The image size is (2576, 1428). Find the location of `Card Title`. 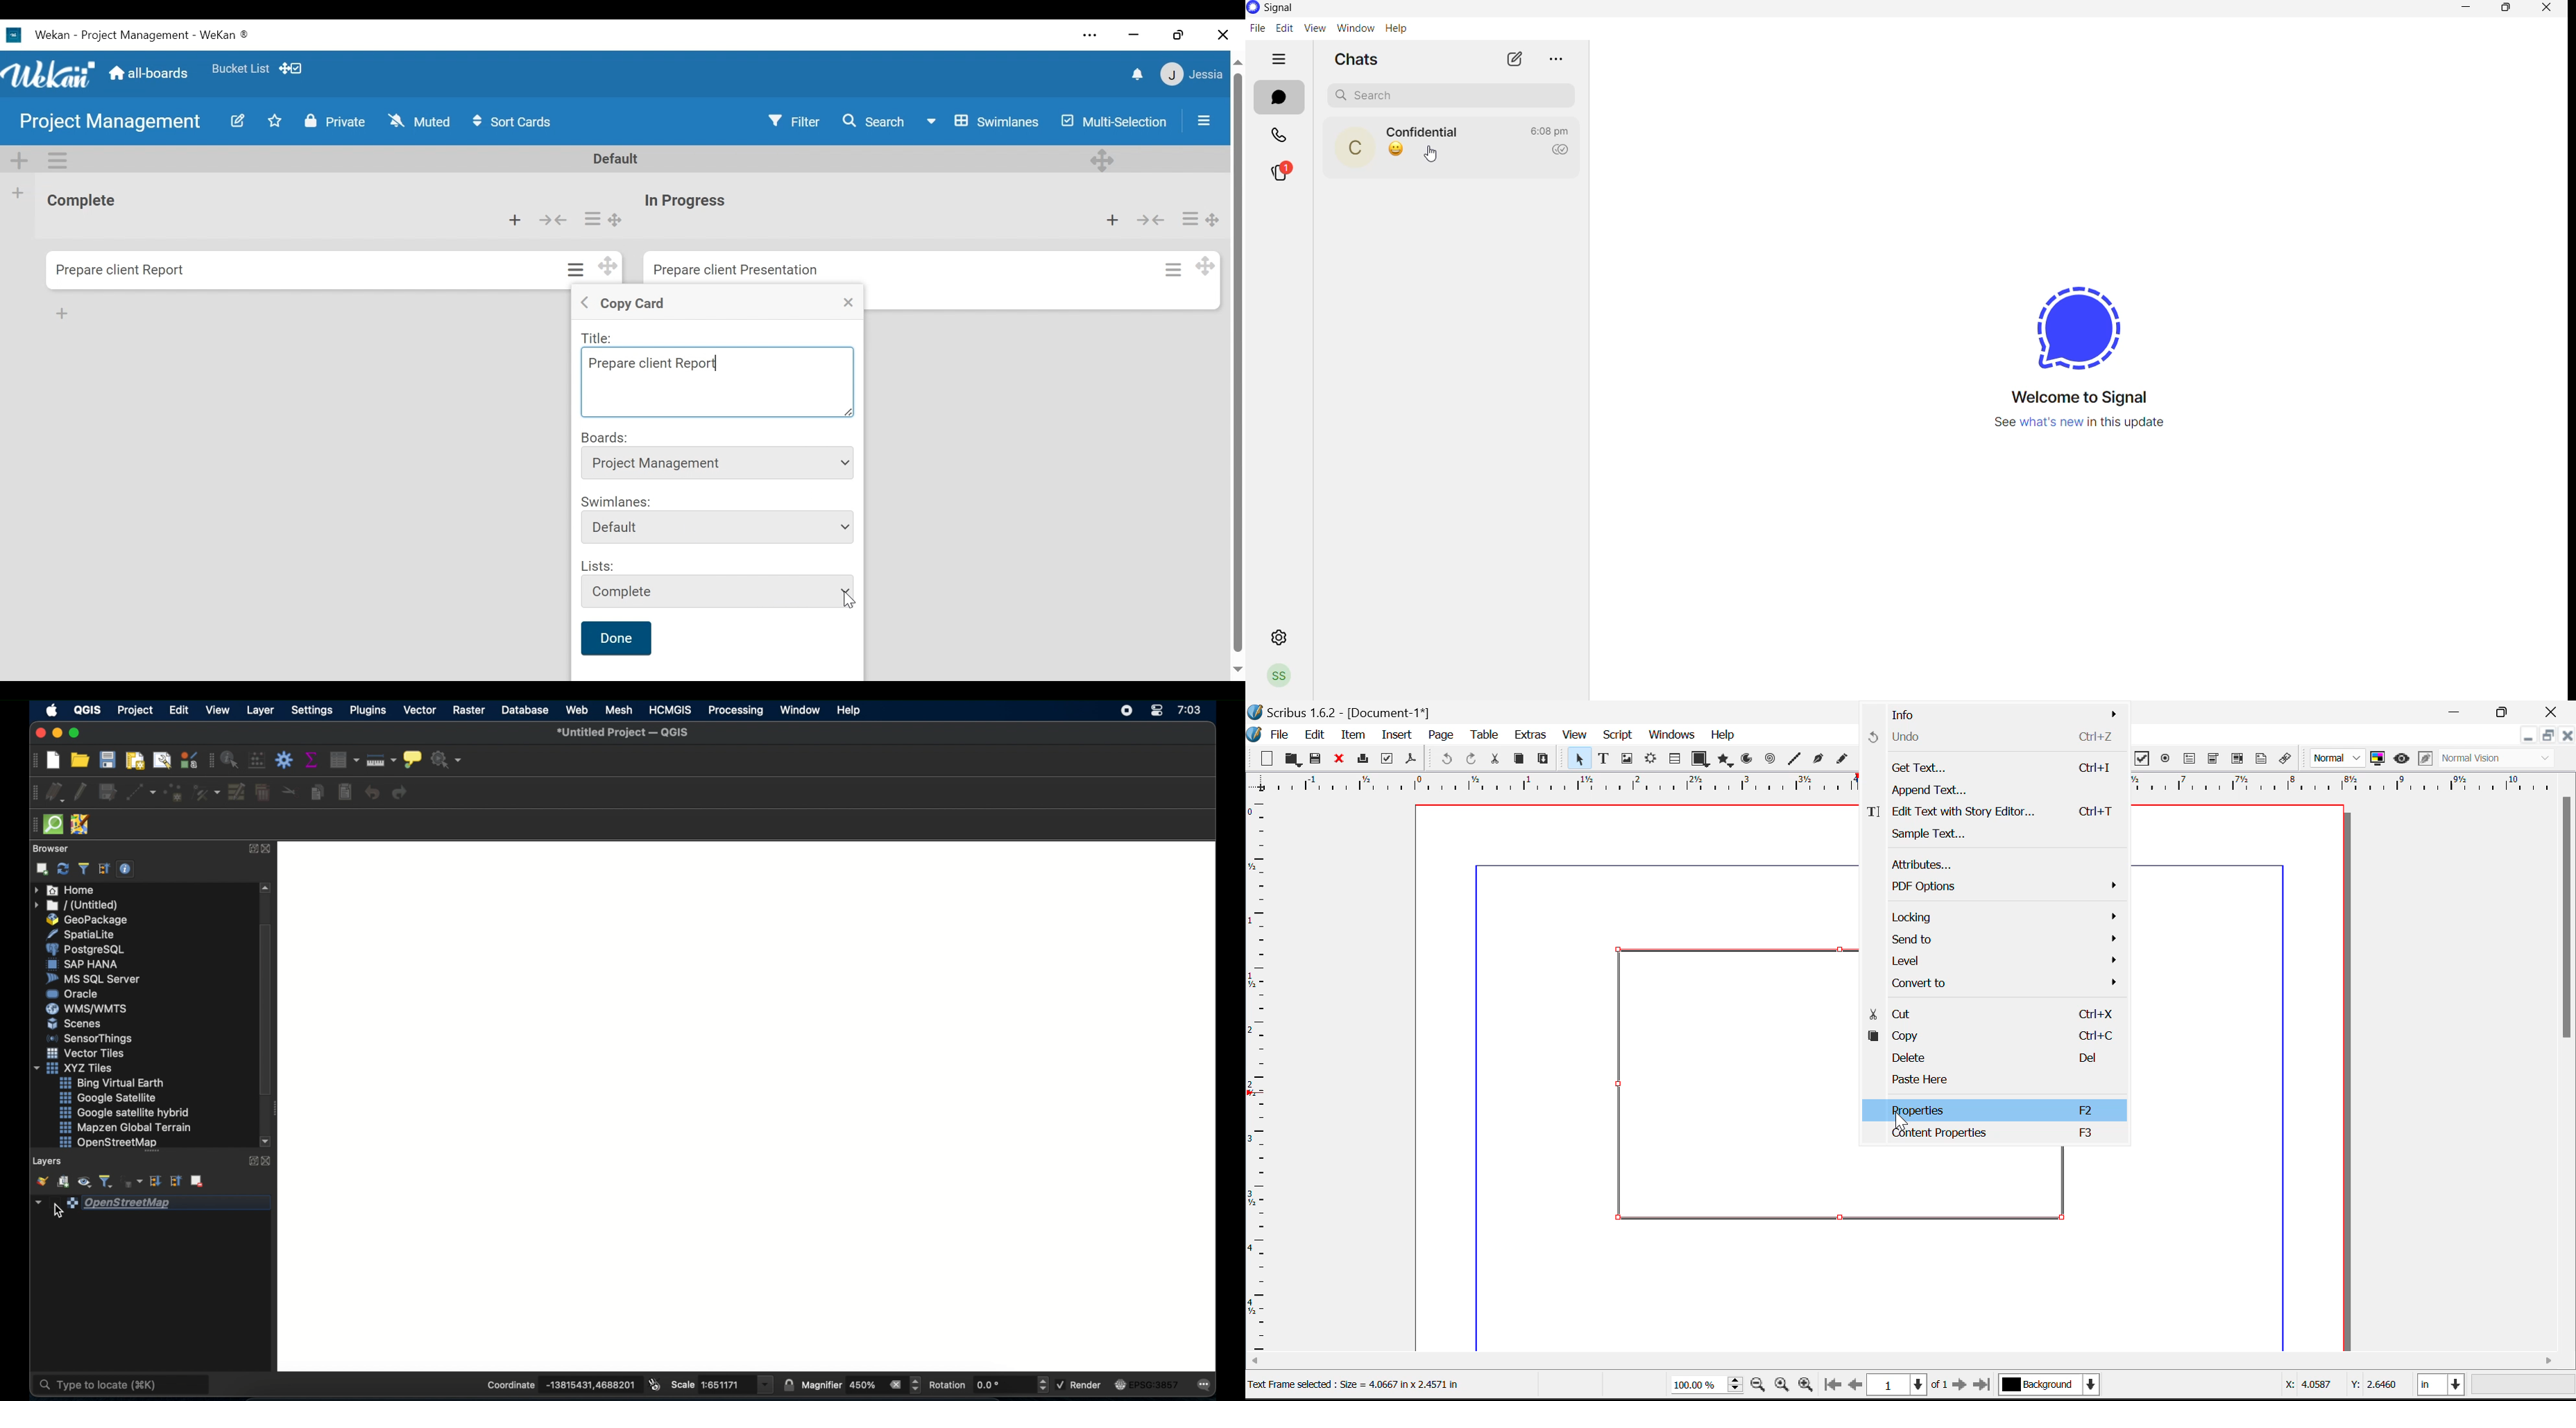

Card Title is located at coordinates (692, 201).